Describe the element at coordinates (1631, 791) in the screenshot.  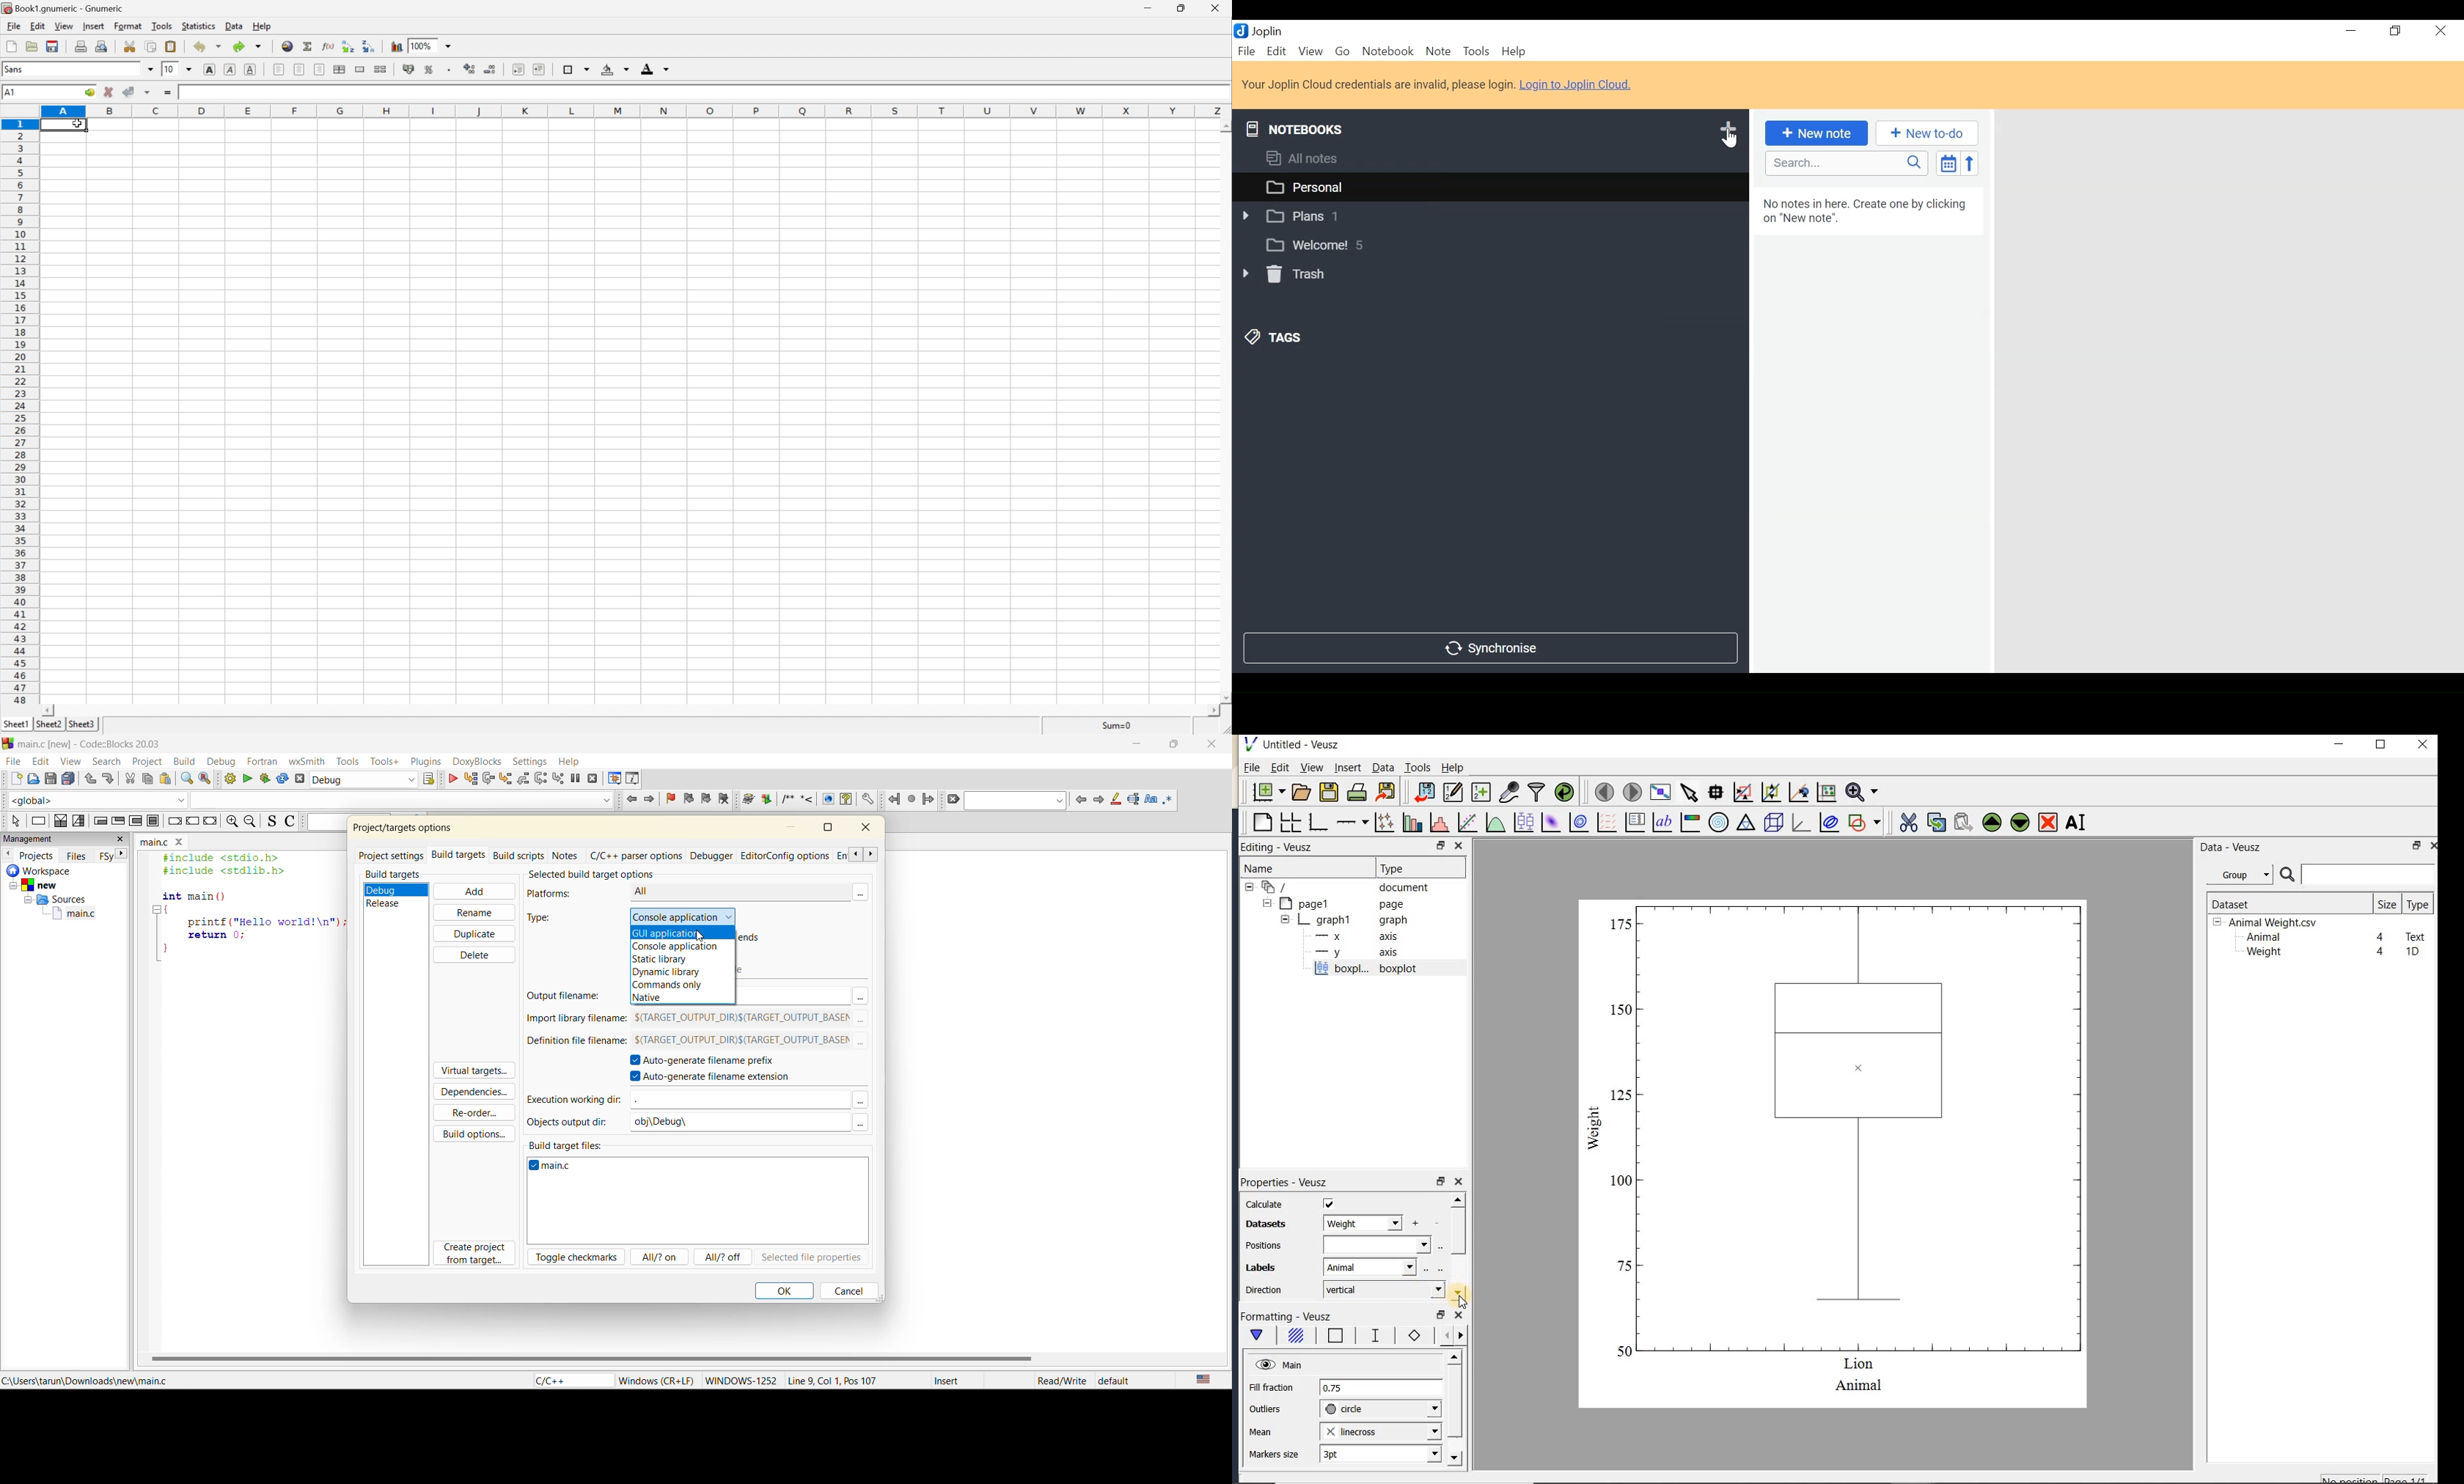
I see `move to the next page` at that location.